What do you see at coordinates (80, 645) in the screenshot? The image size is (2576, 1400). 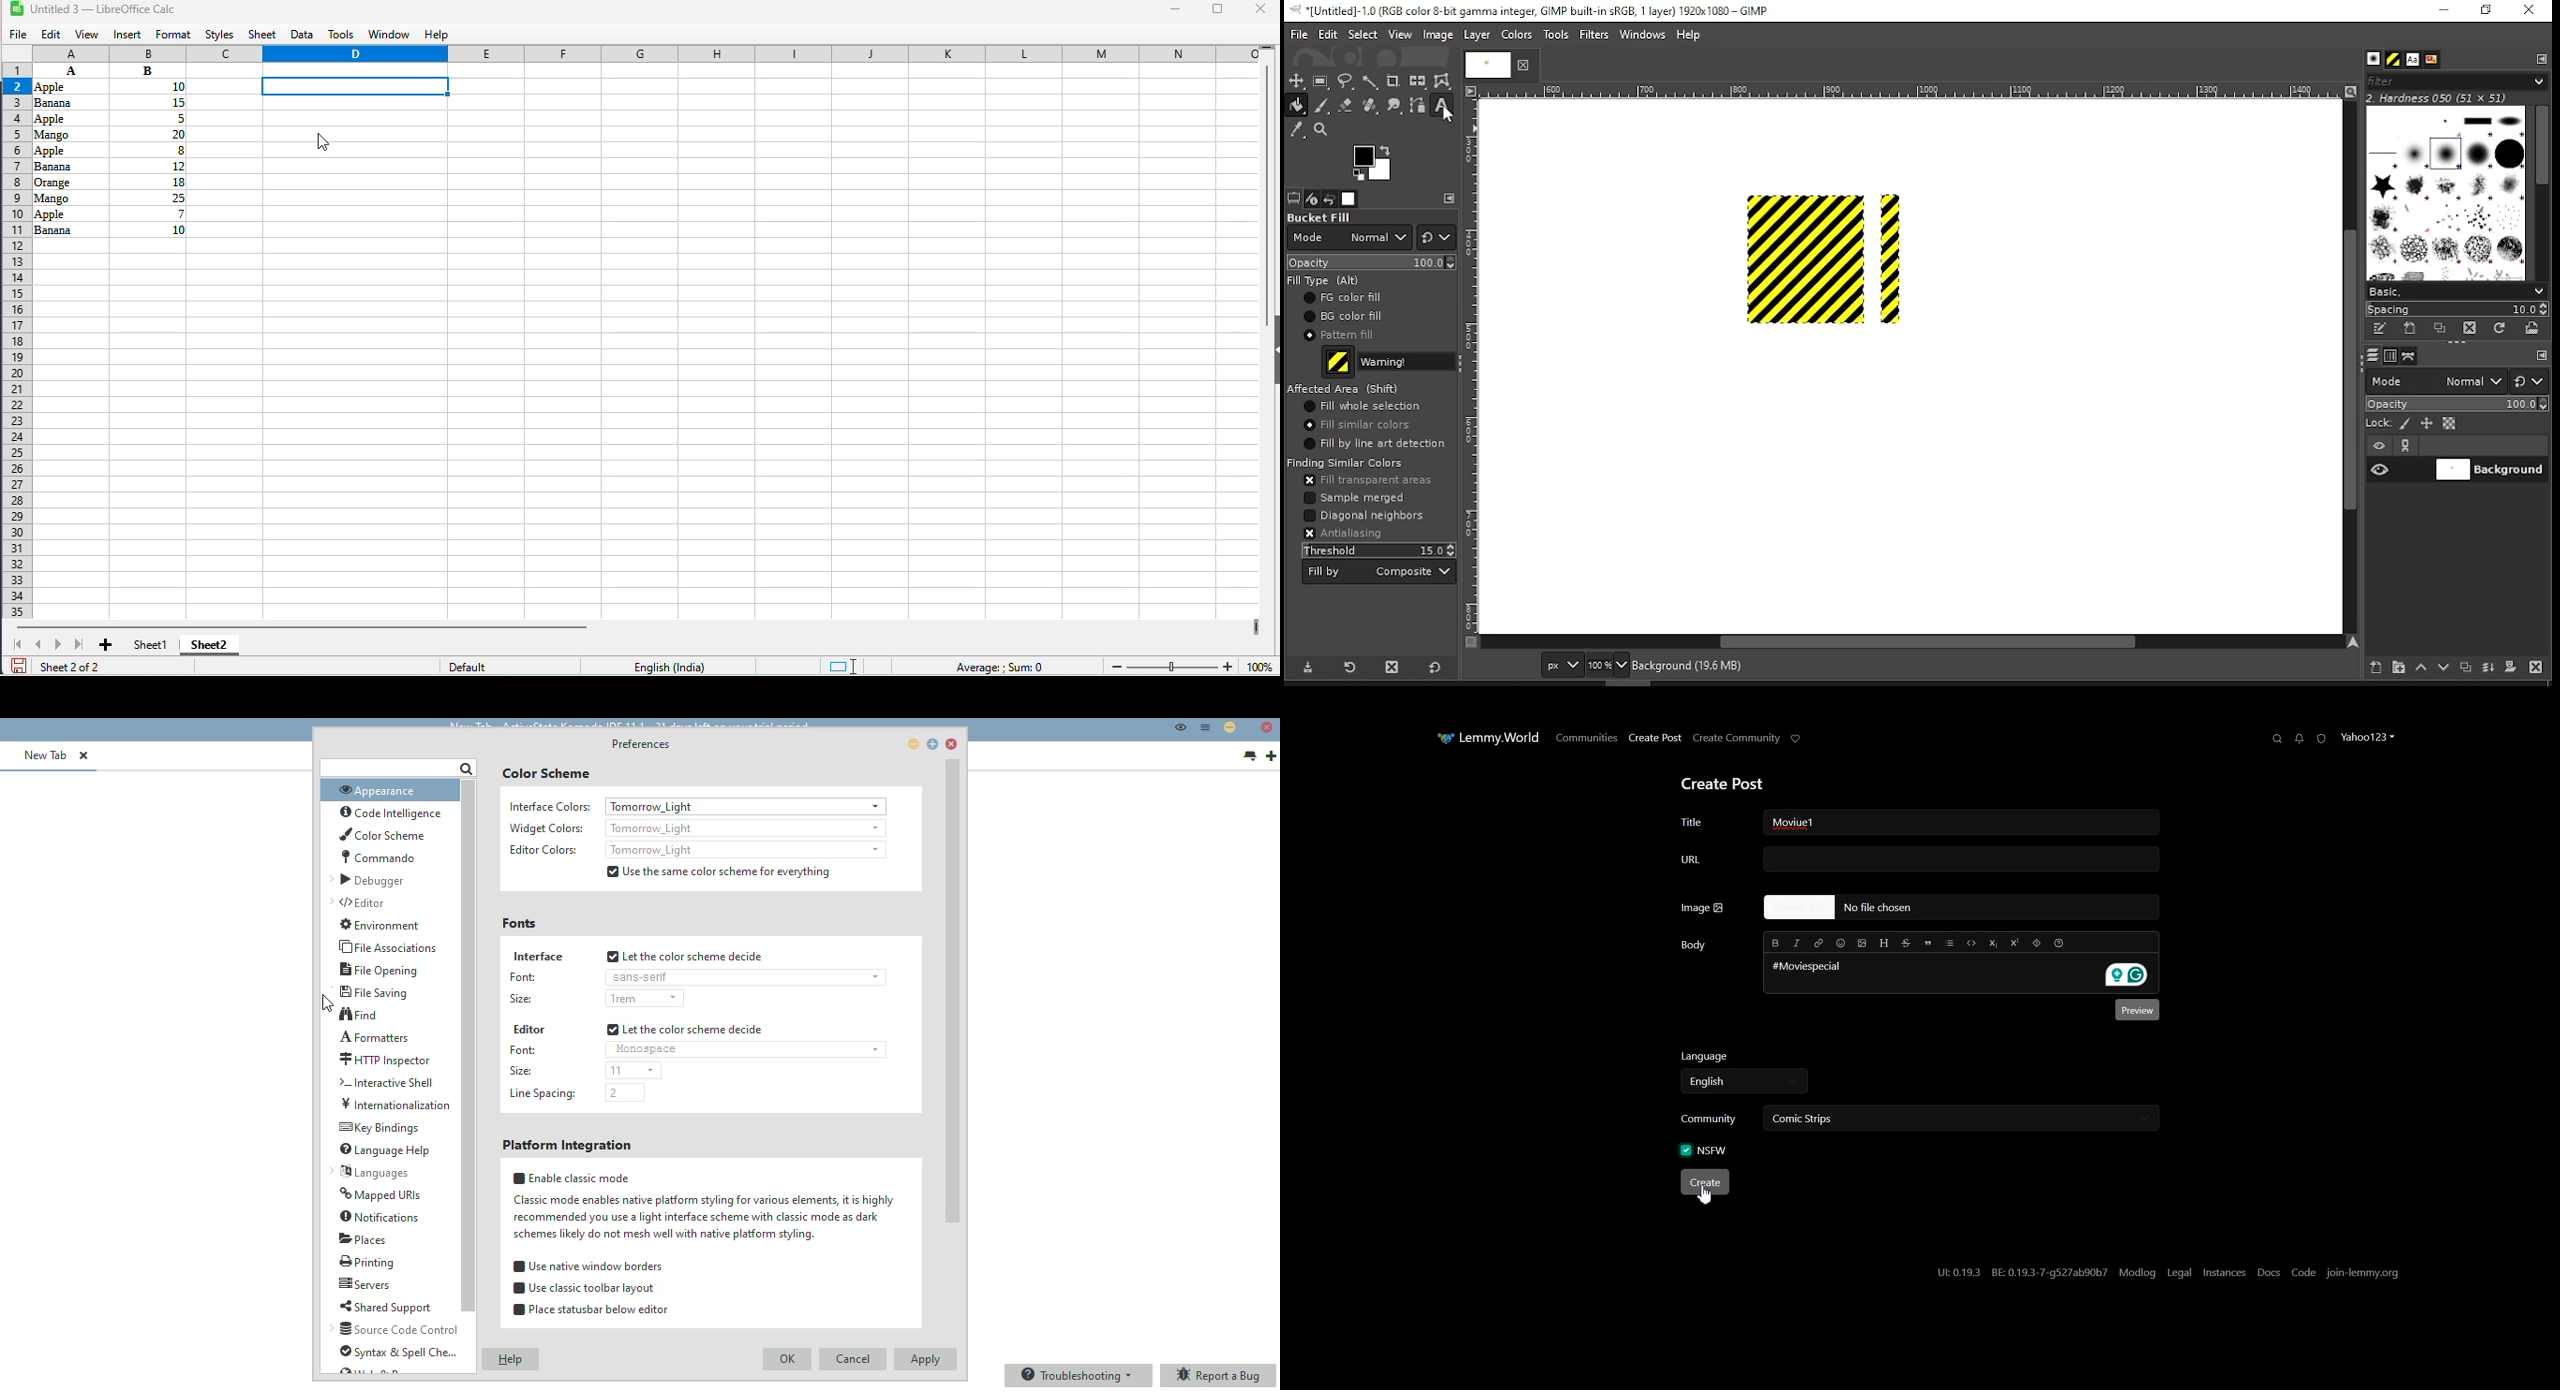 I see `scroll to last sheet` at bounding box center [80, 645].